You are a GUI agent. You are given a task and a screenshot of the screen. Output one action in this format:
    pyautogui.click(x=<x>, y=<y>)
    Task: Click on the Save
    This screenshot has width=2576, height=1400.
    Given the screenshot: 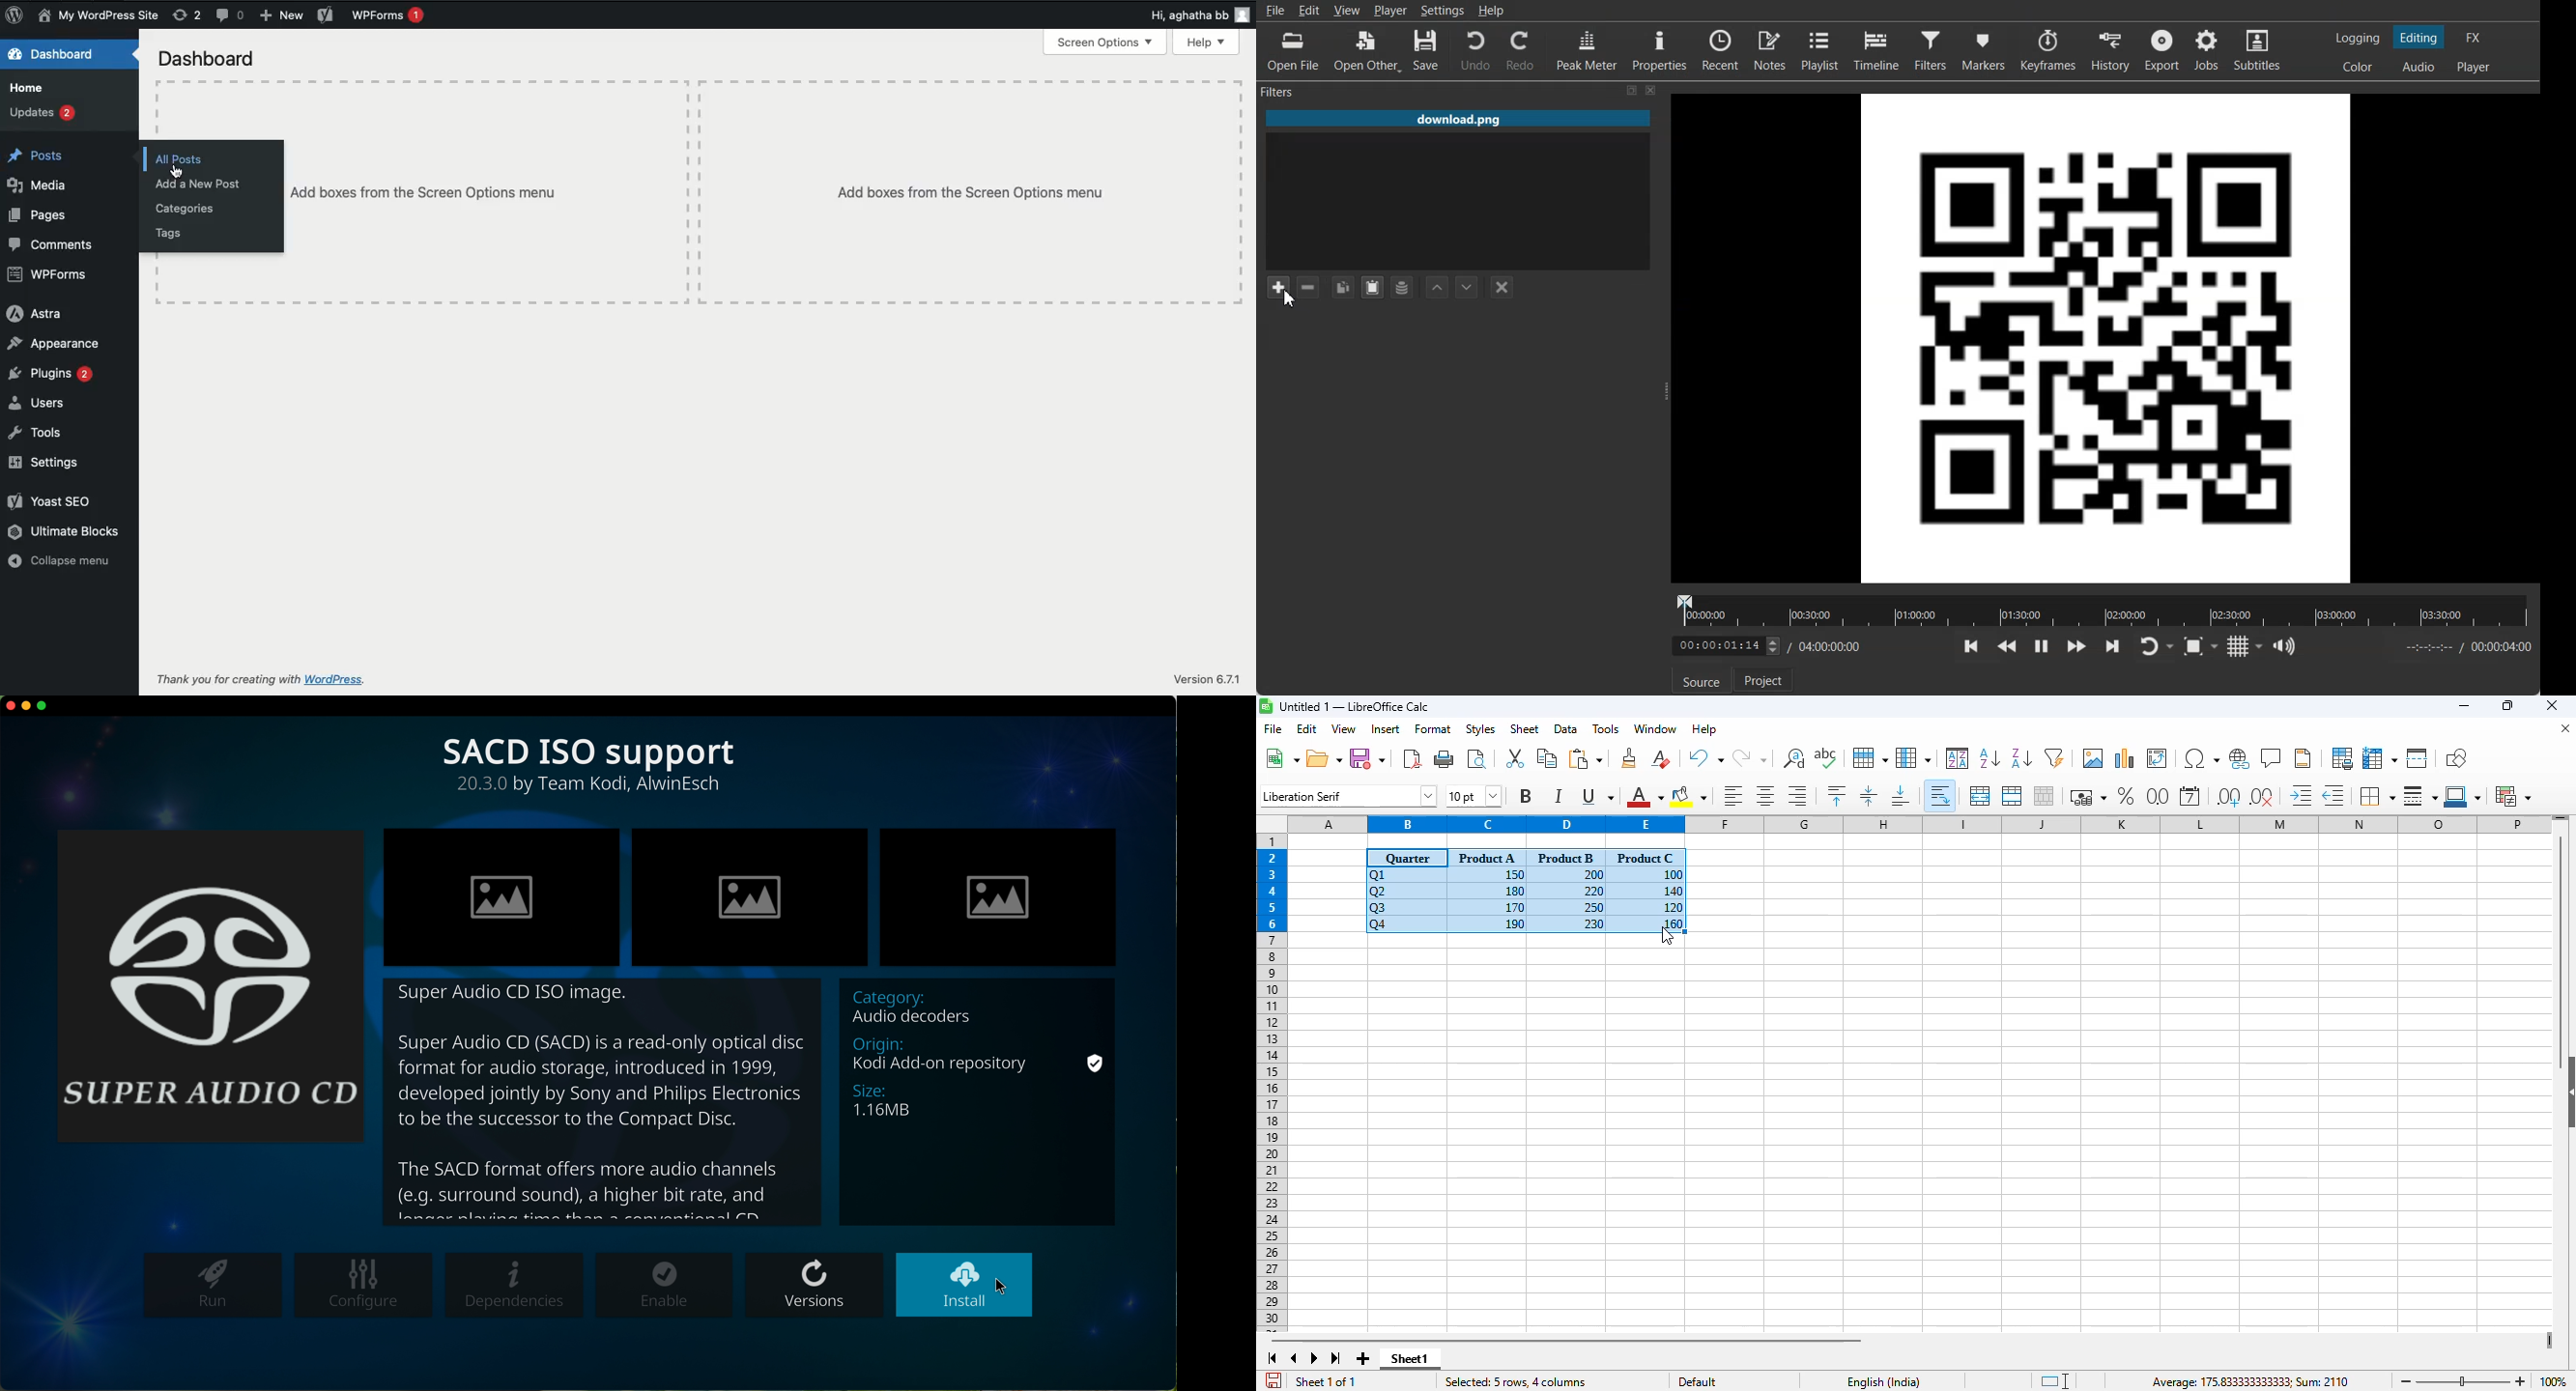 What is the action you would take?
    pyautogui.click(x=1426, y=51)
    